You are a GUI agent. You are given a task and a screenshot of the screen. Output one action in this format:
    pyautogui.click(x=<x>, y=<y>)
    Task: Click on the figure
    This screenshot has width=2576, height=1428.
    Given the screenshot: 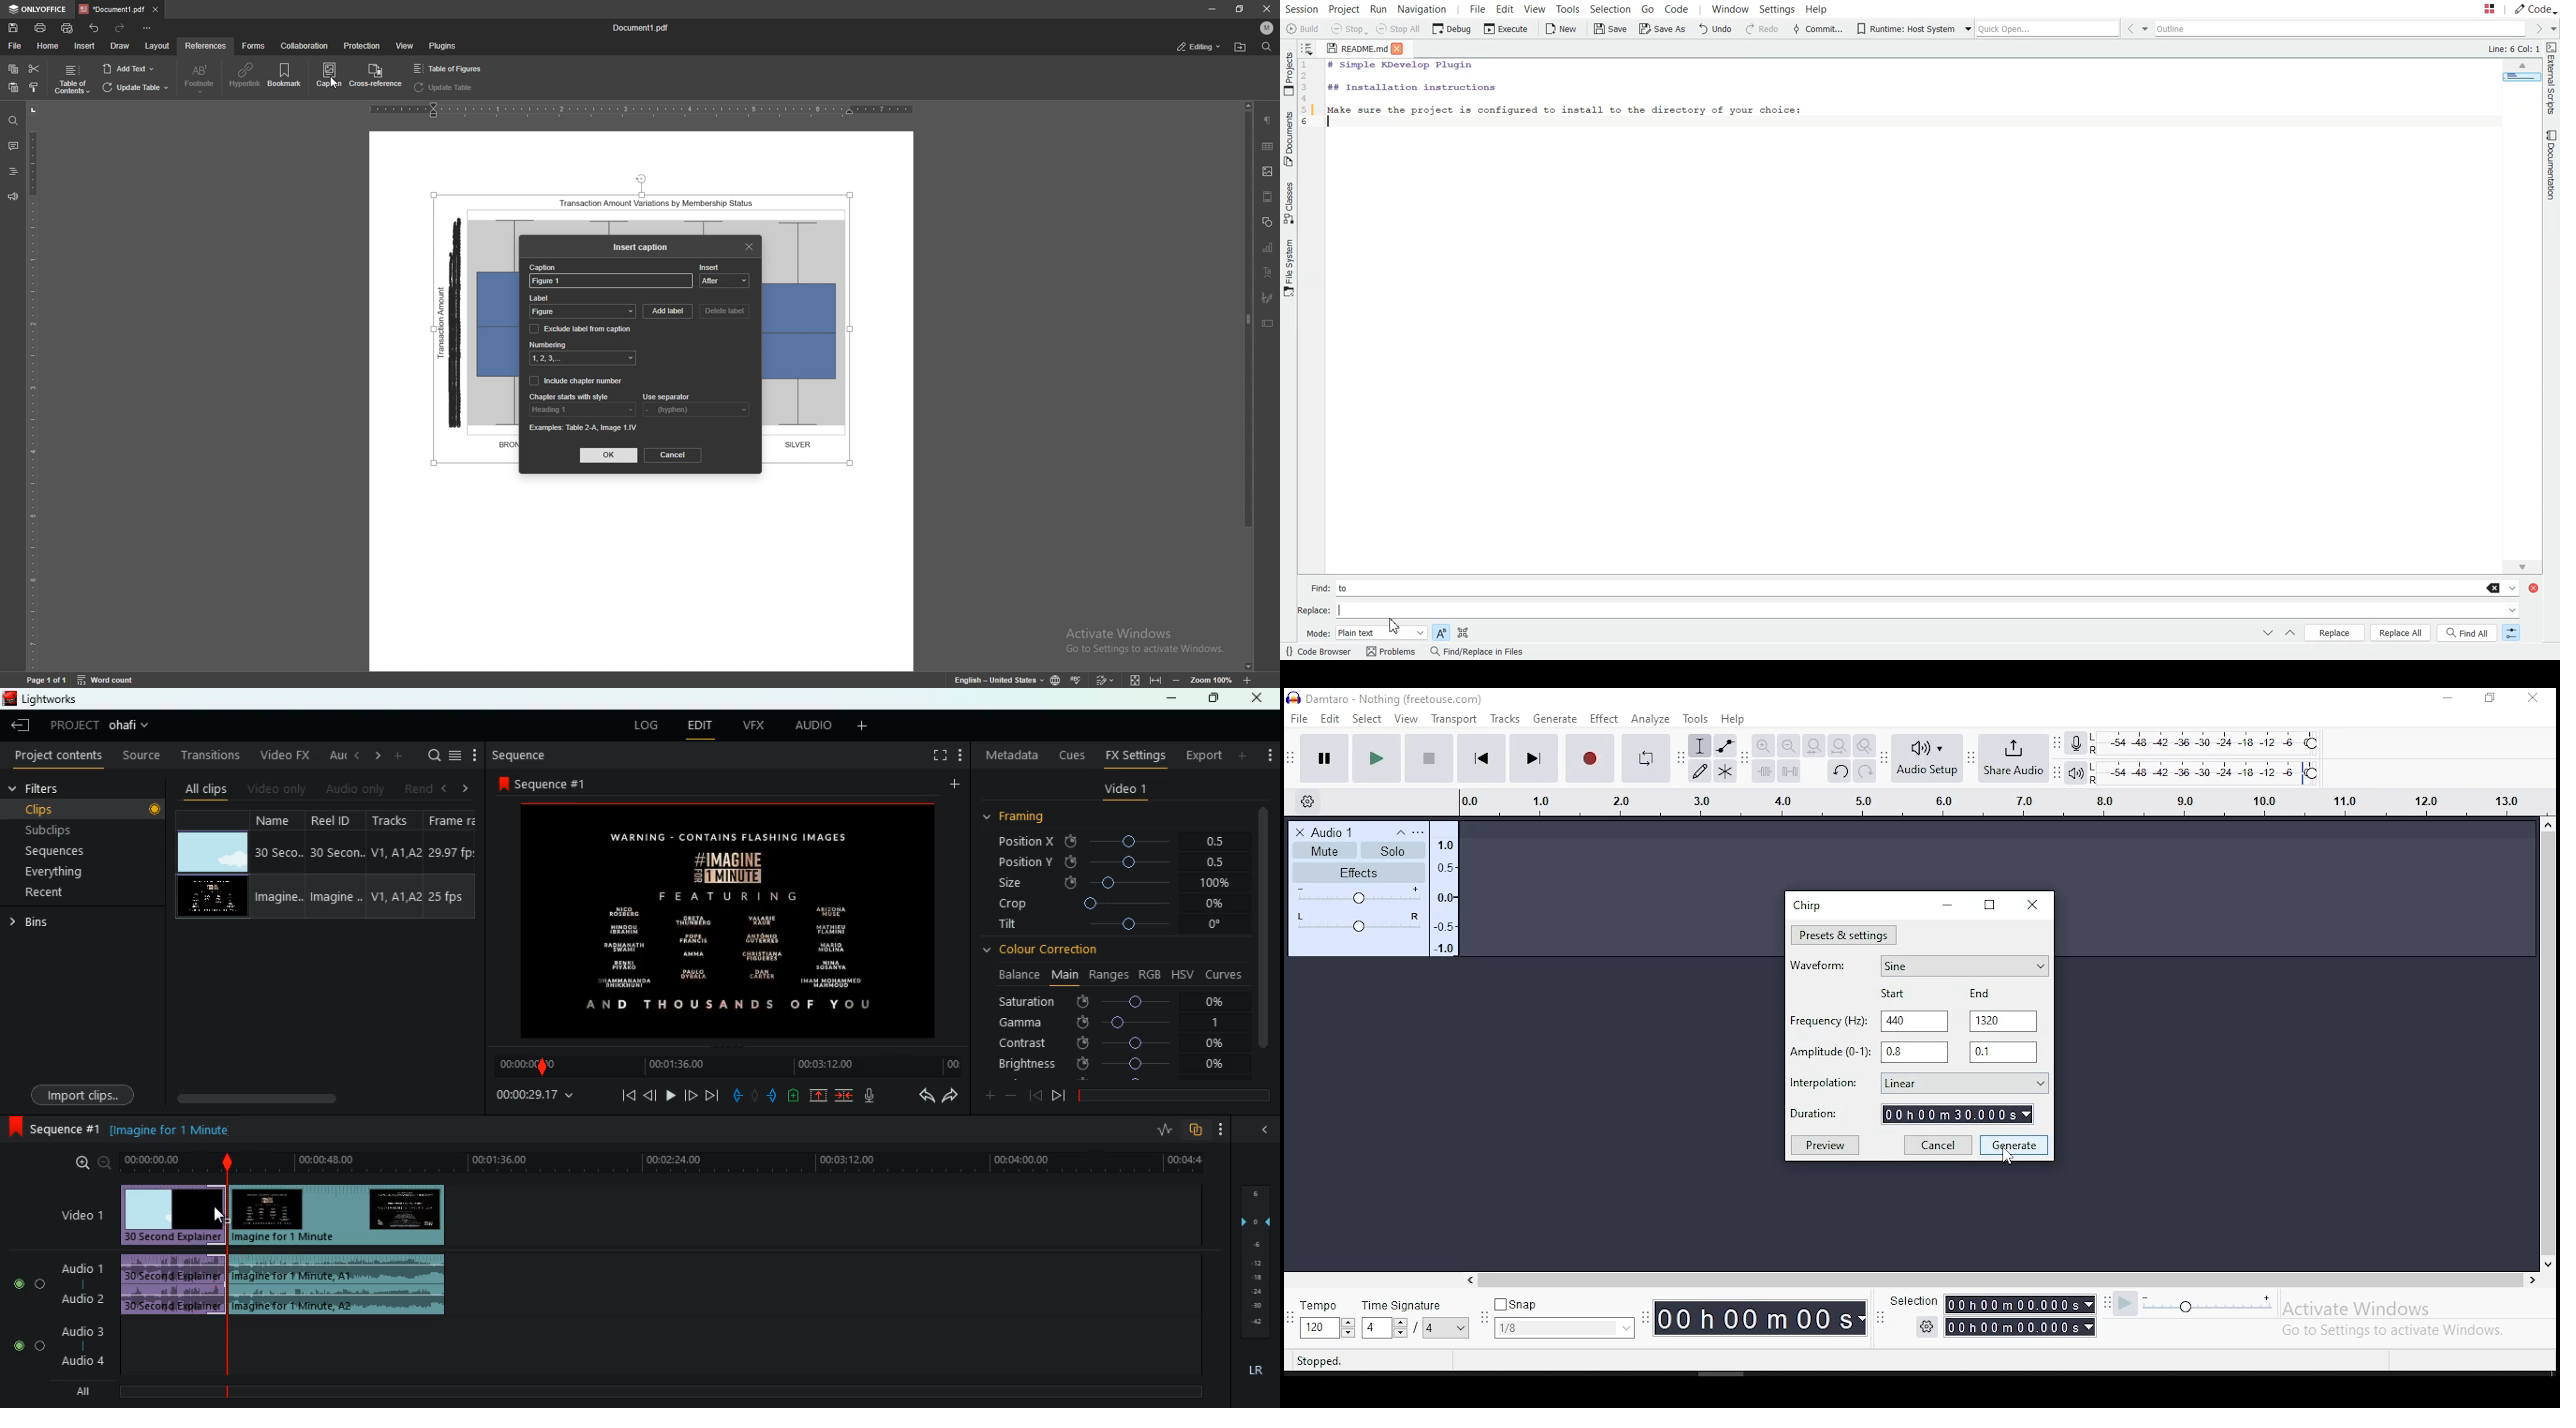 What is the action you would take?
    pyautogui.click(x=582, y=313)
    